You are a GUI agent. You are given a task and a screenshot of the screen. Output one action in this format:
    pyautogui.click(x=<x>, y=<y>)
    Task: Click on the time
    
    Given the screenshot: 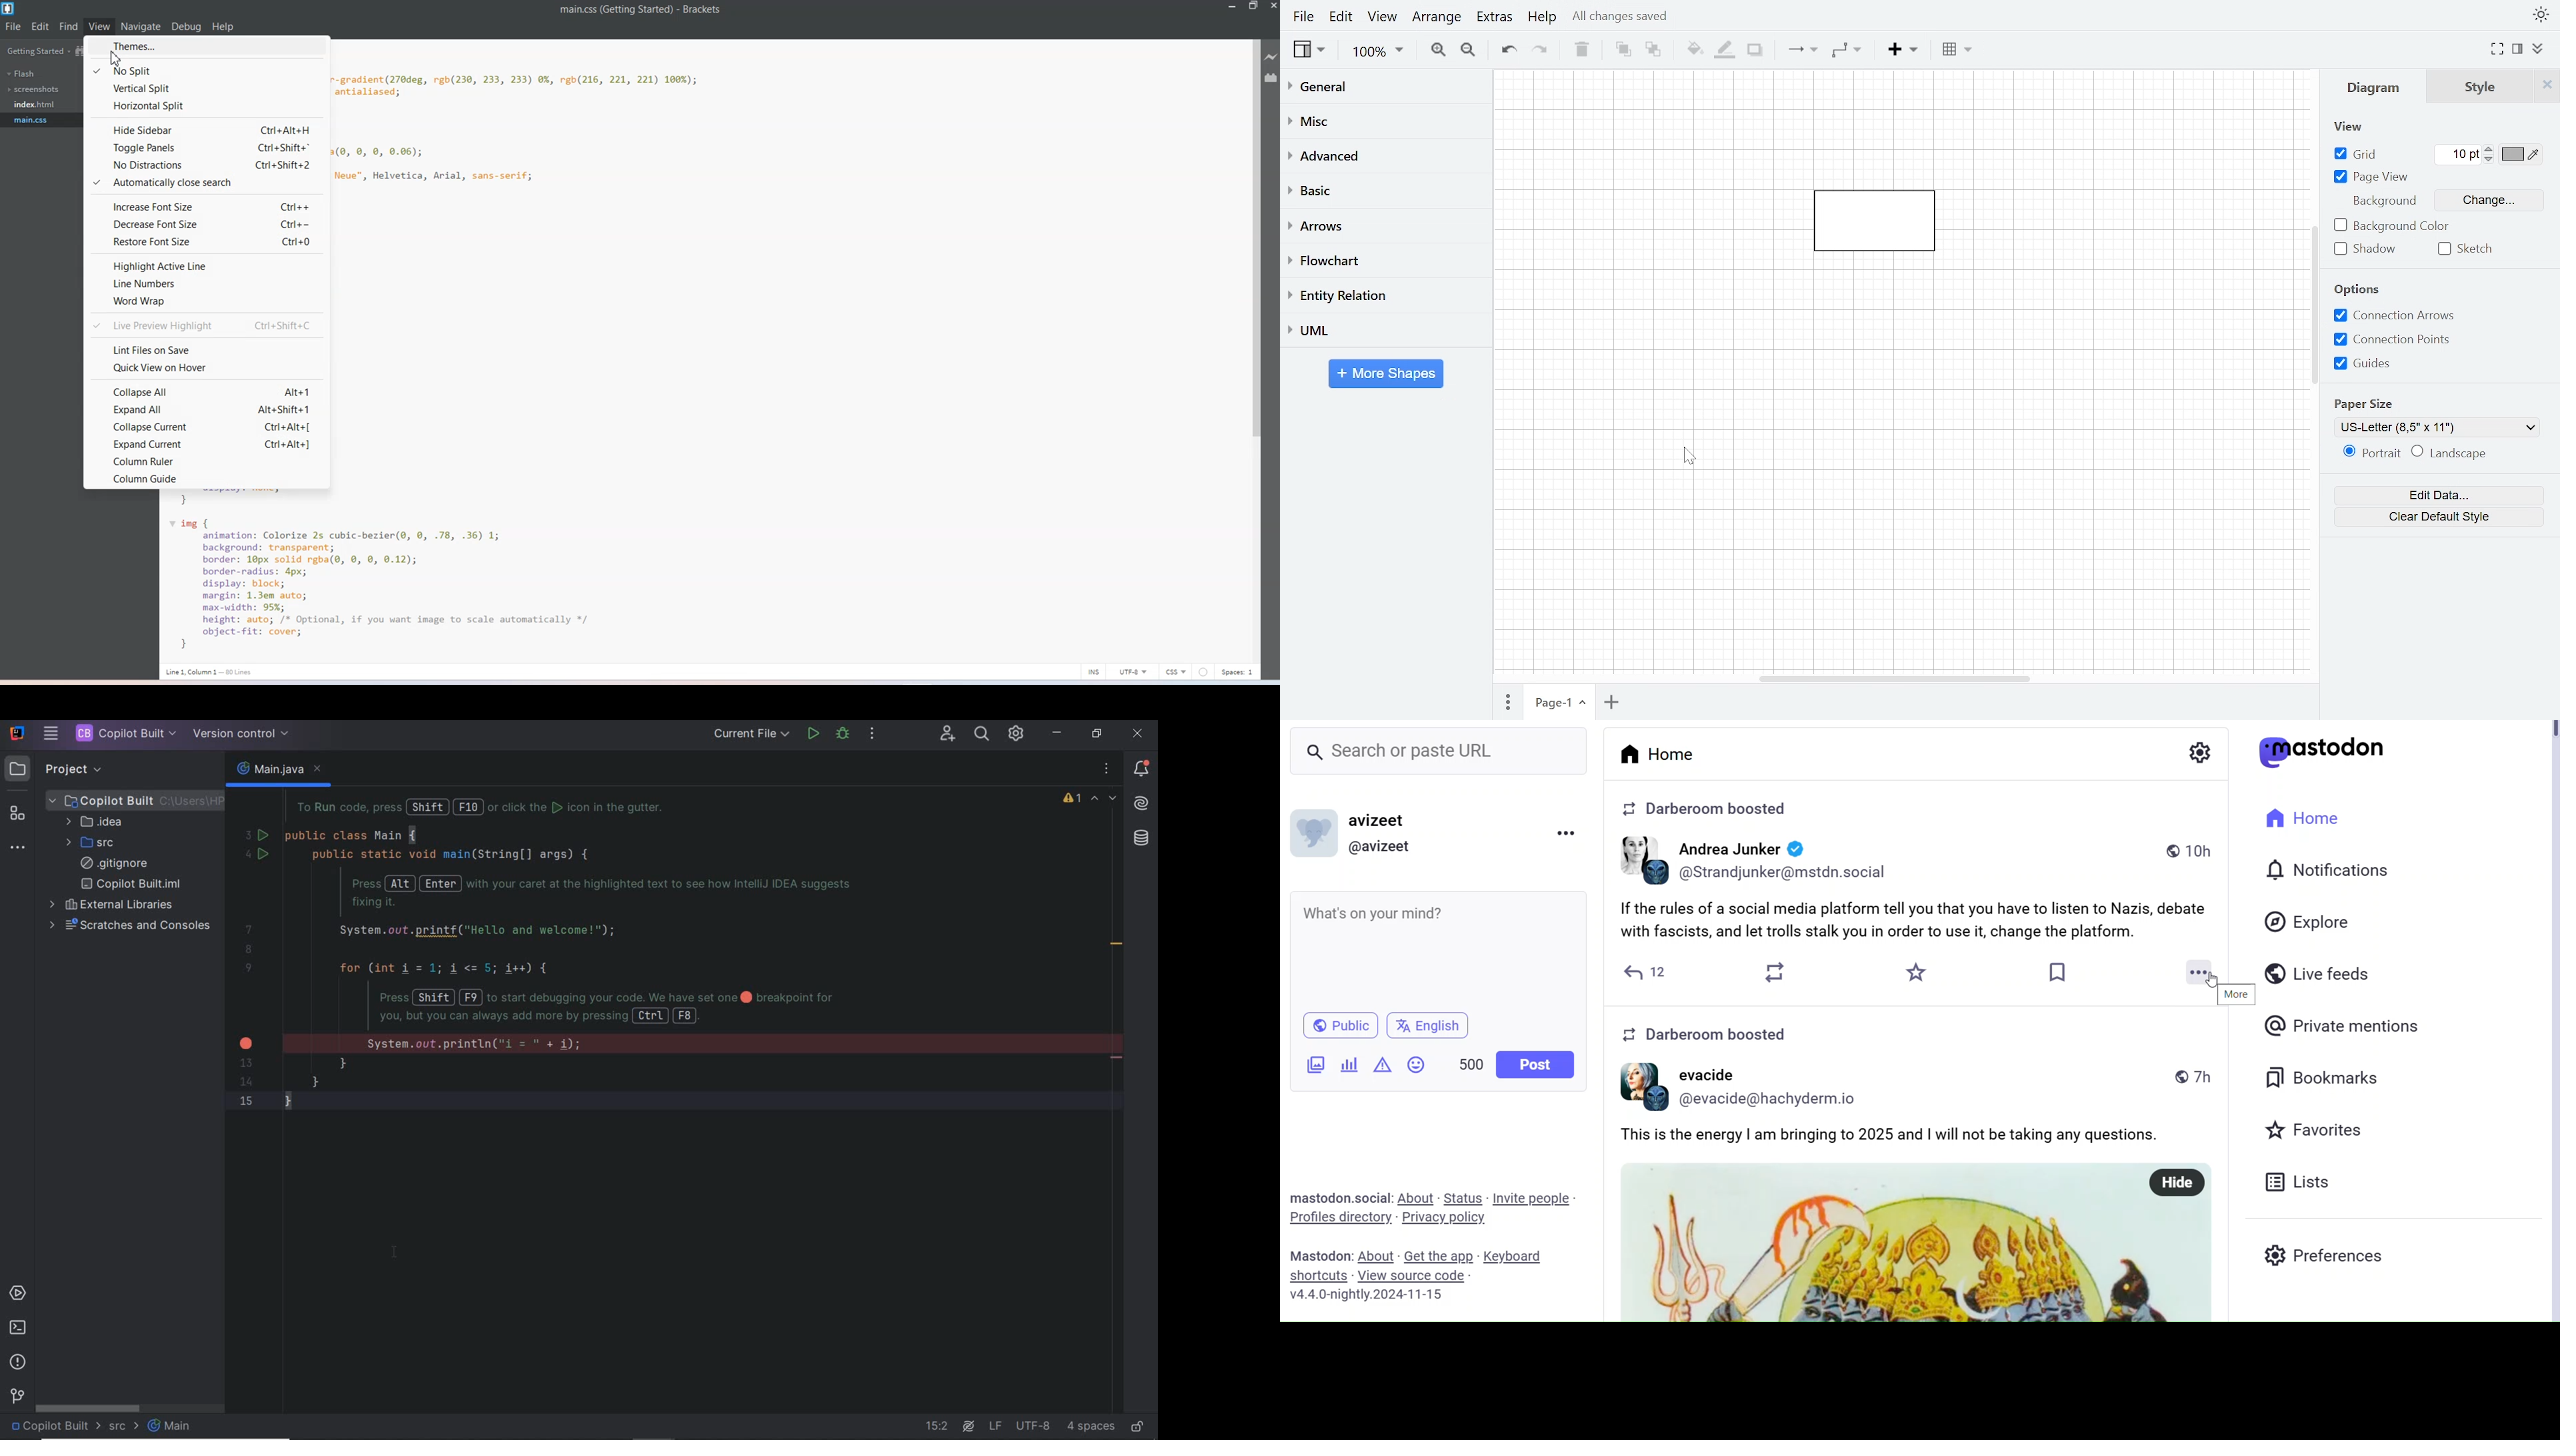 What is the action you would take?
    pyautogui.click(x=2185, y=853)
    